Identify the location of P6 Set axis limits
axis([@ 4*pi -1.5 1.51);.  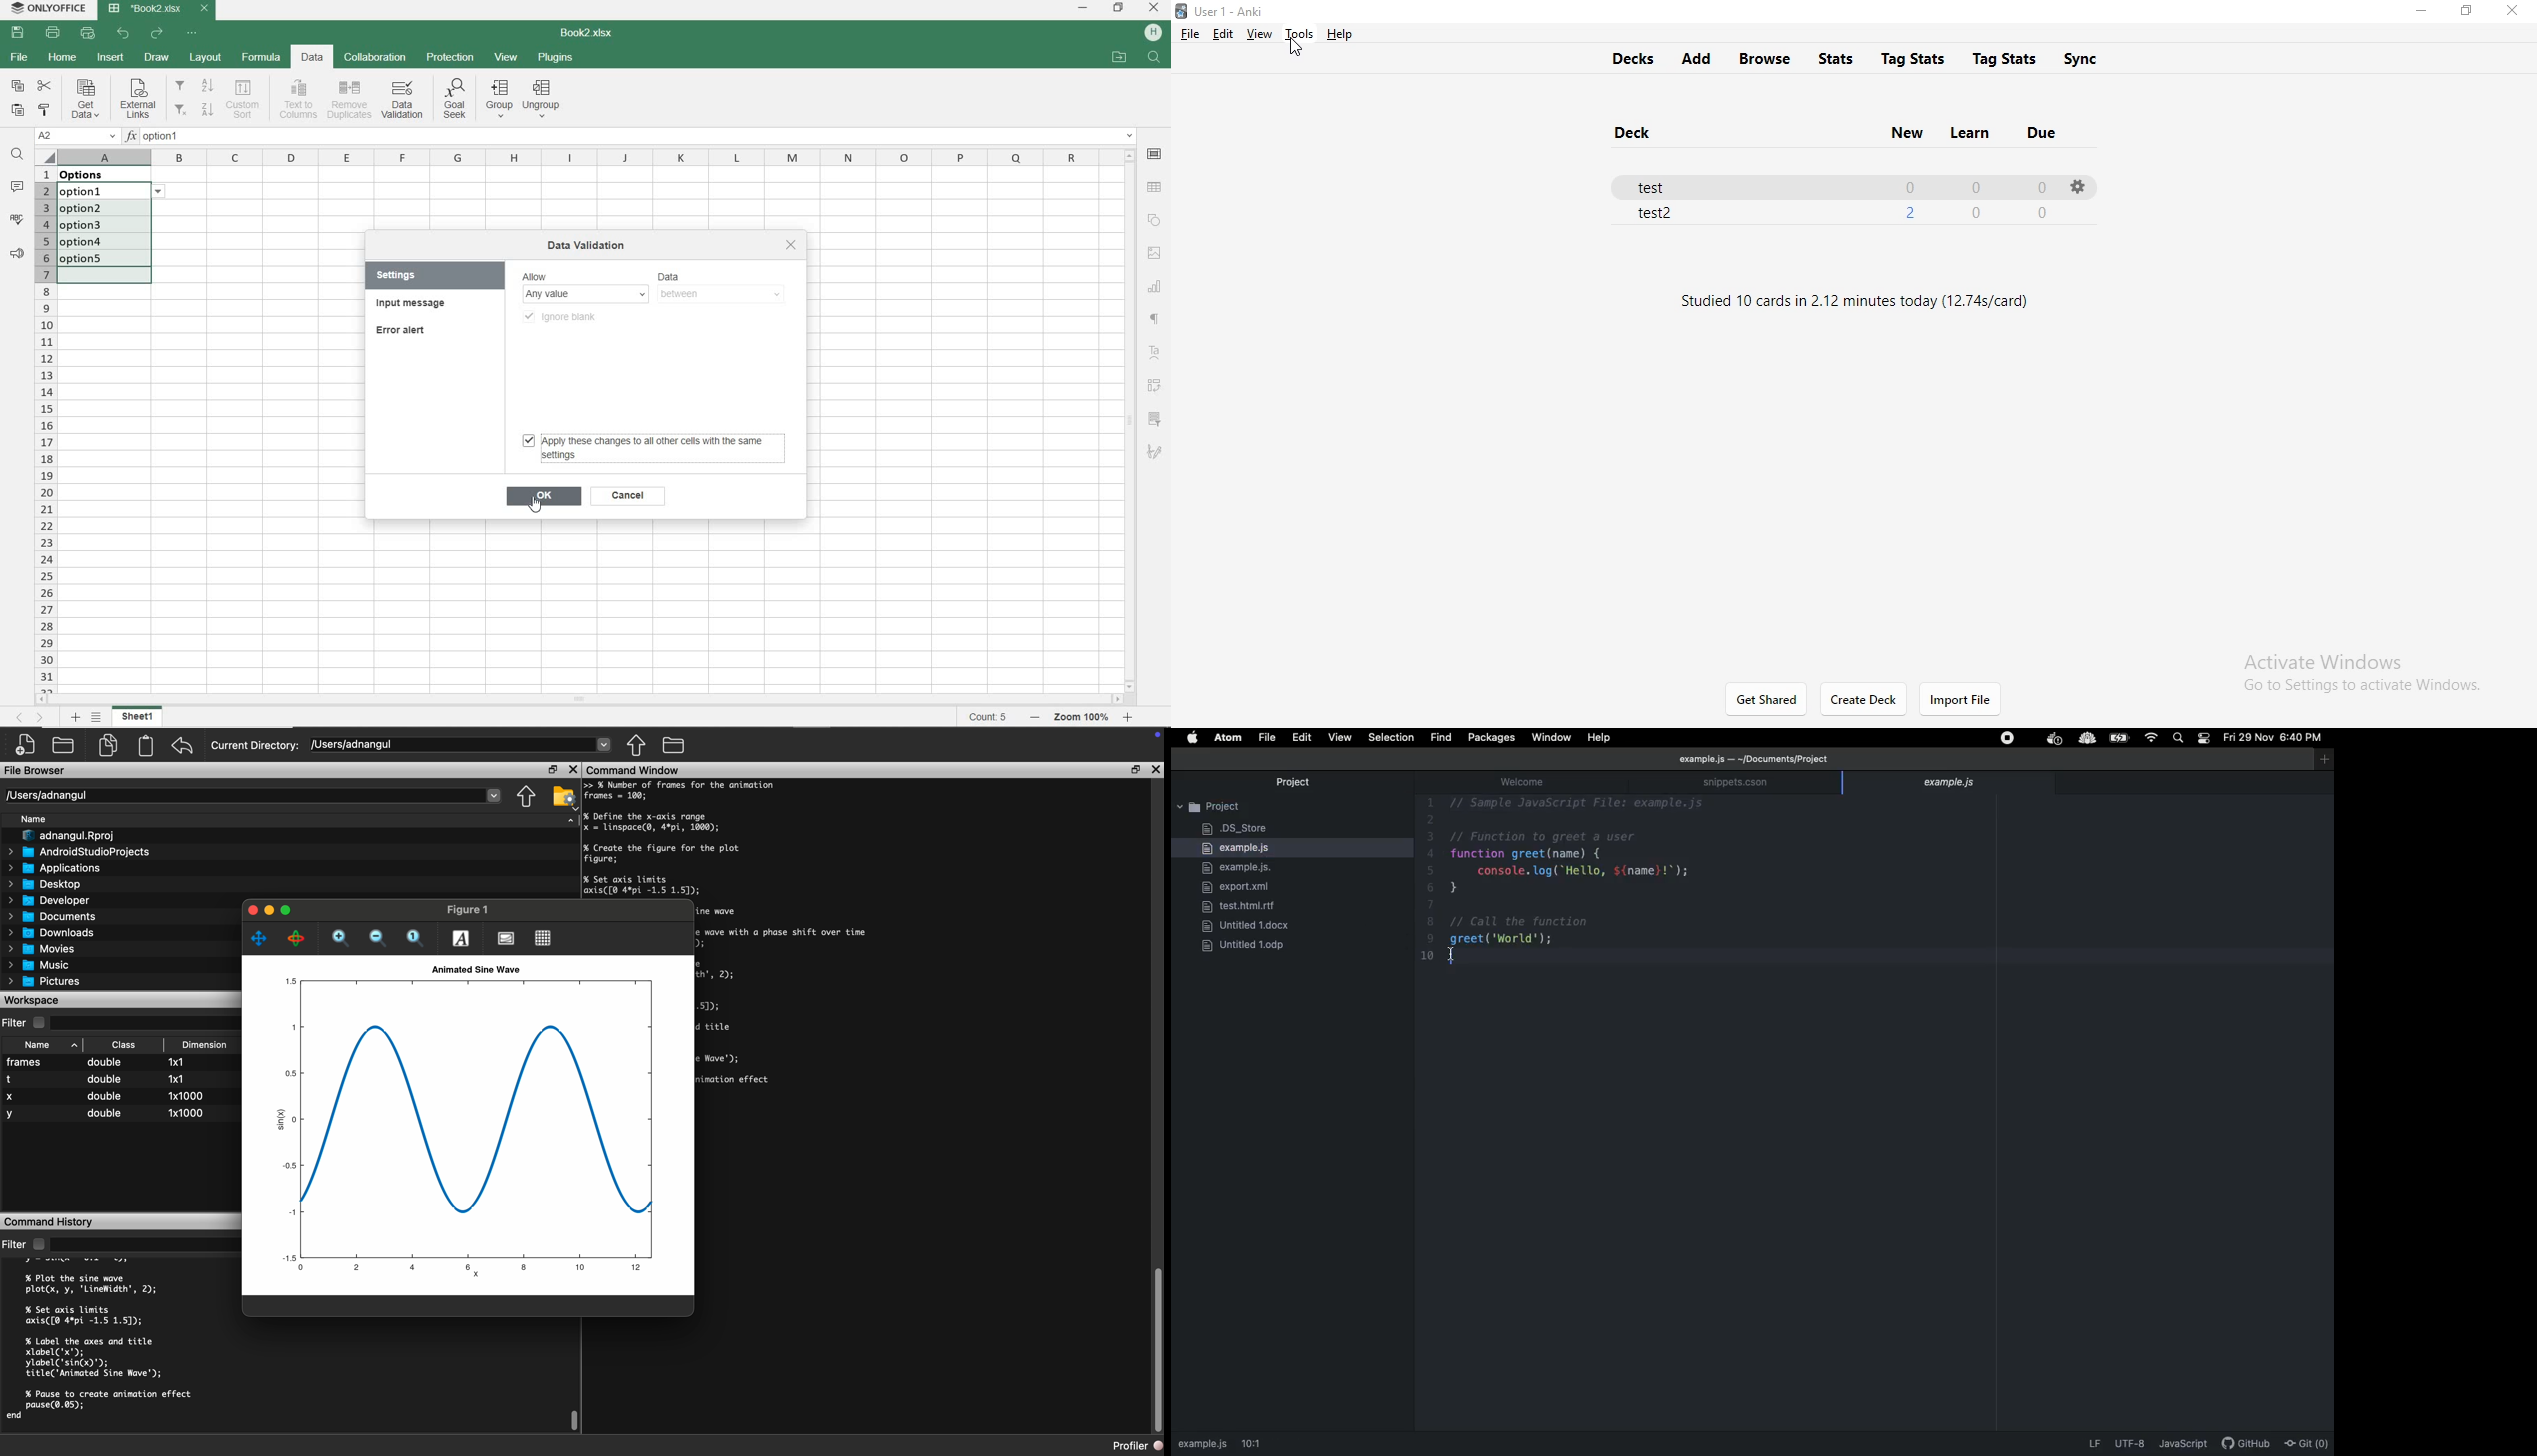
(643, 886).